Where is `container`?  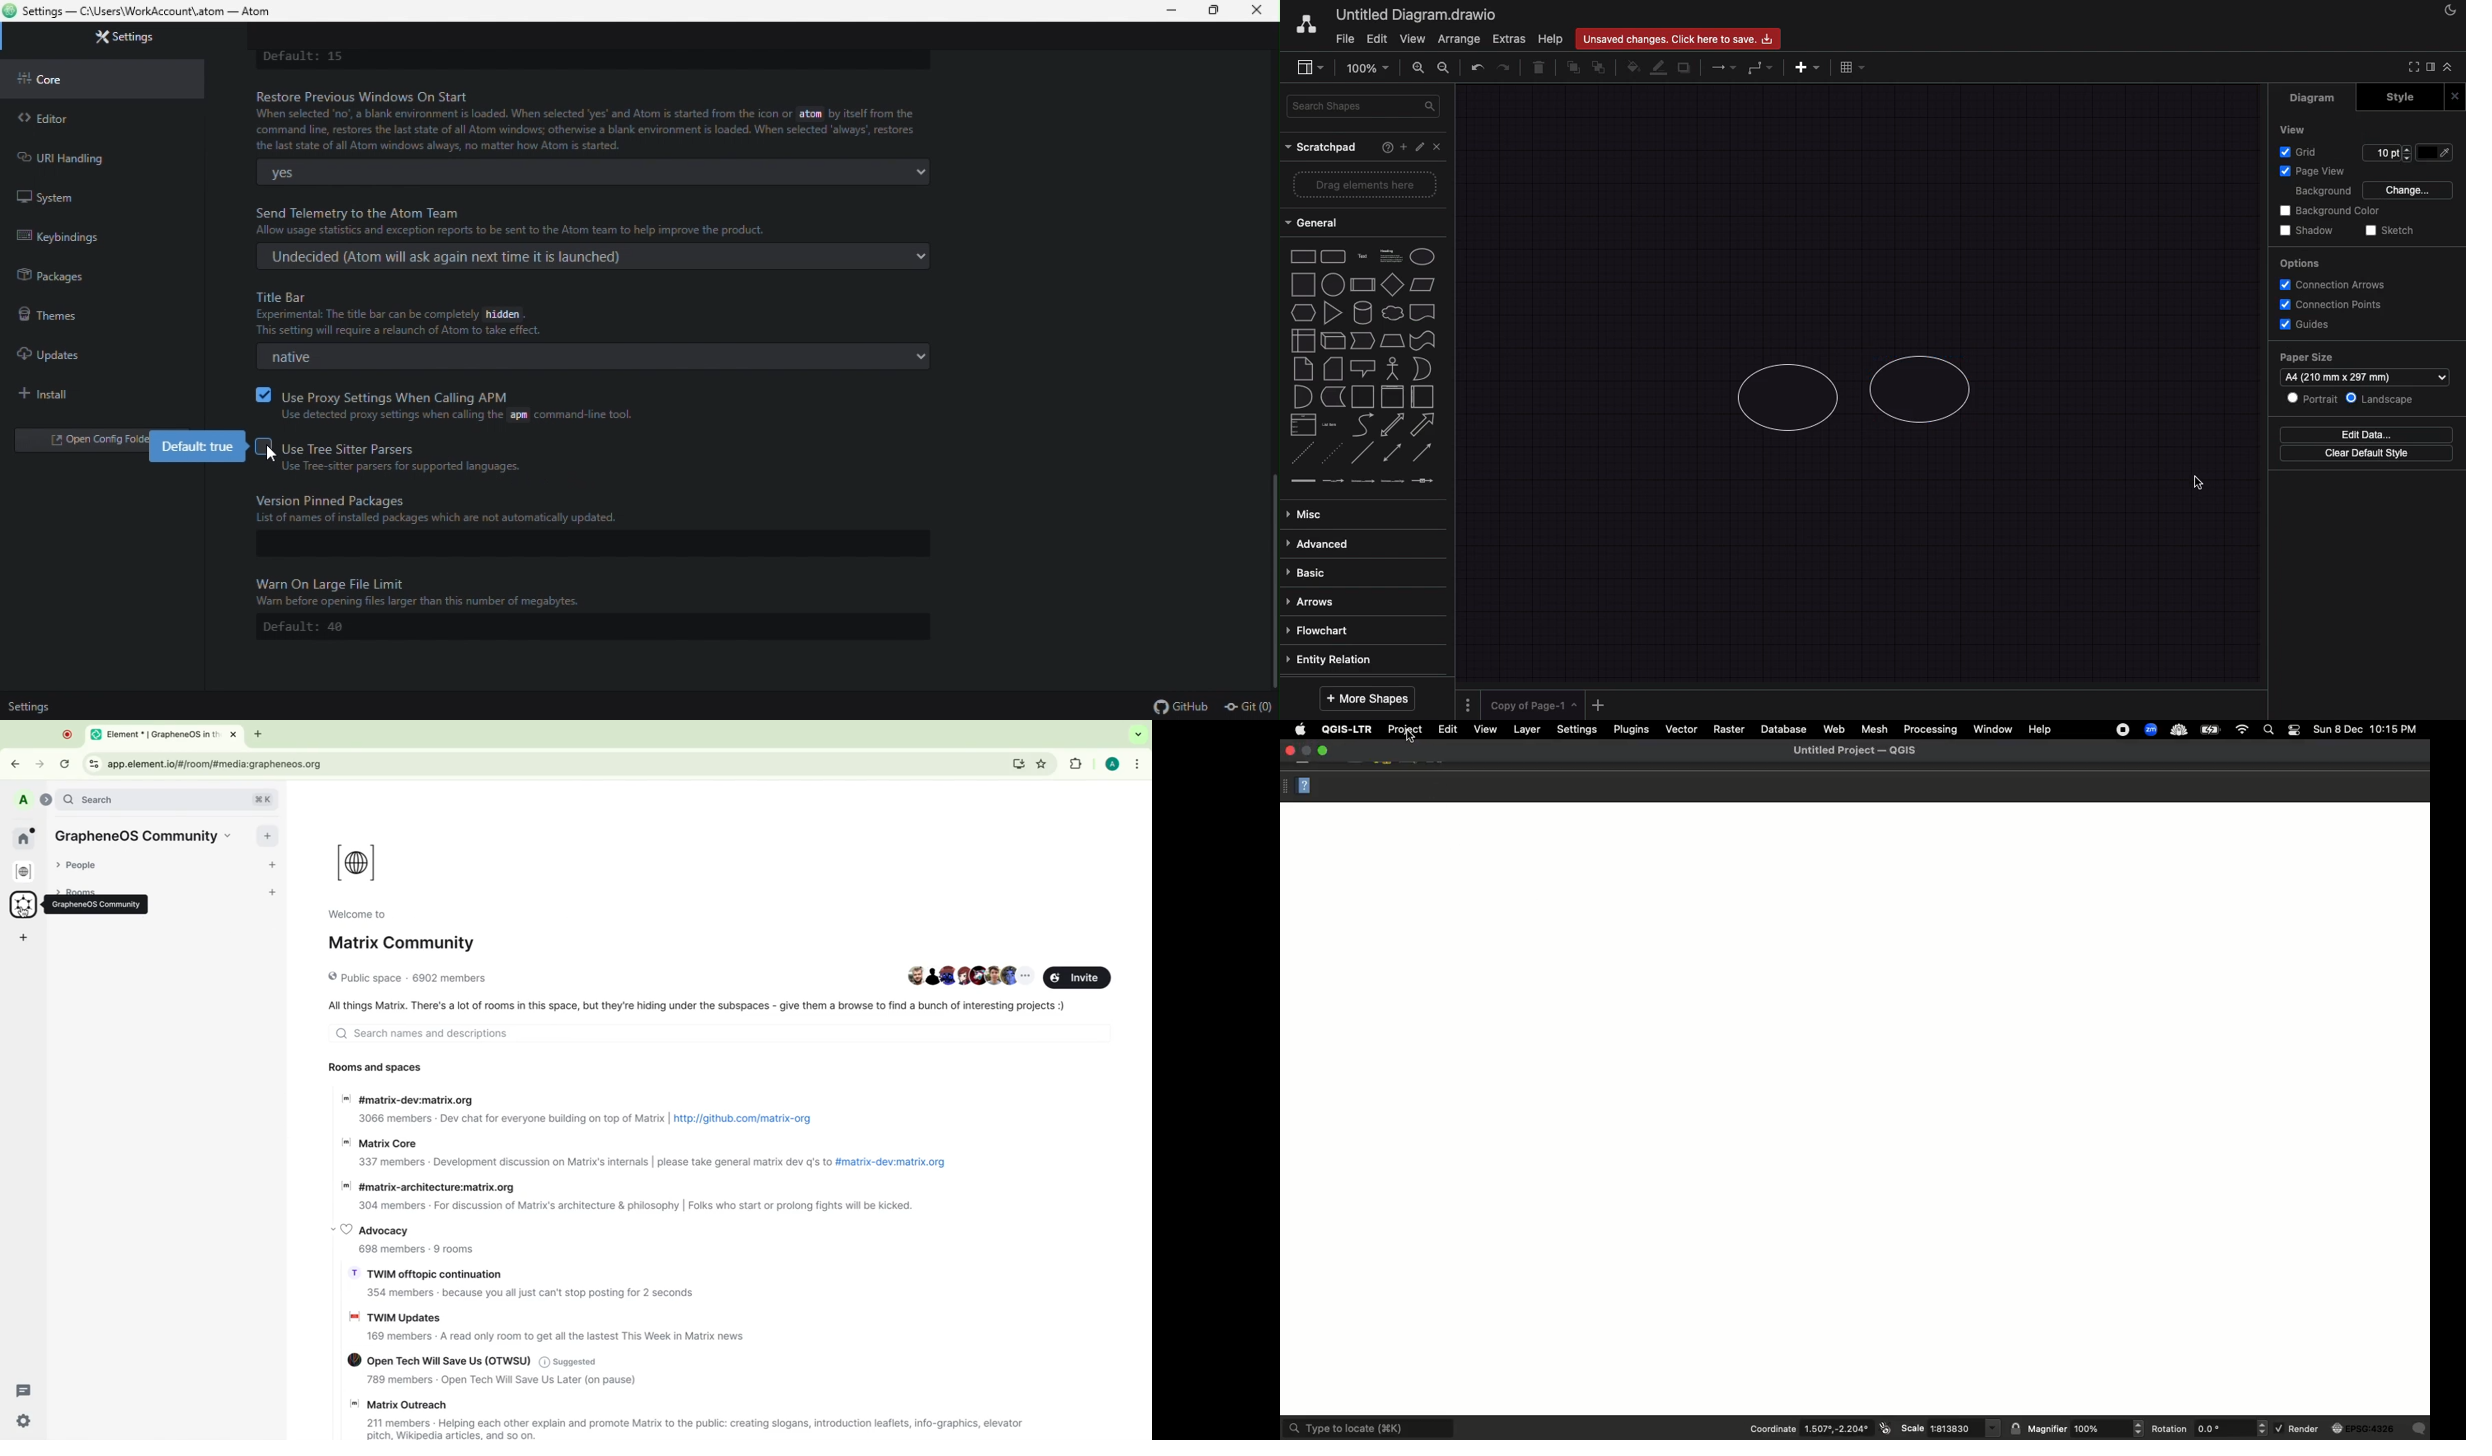
container is located at coordinates (1363, 397).